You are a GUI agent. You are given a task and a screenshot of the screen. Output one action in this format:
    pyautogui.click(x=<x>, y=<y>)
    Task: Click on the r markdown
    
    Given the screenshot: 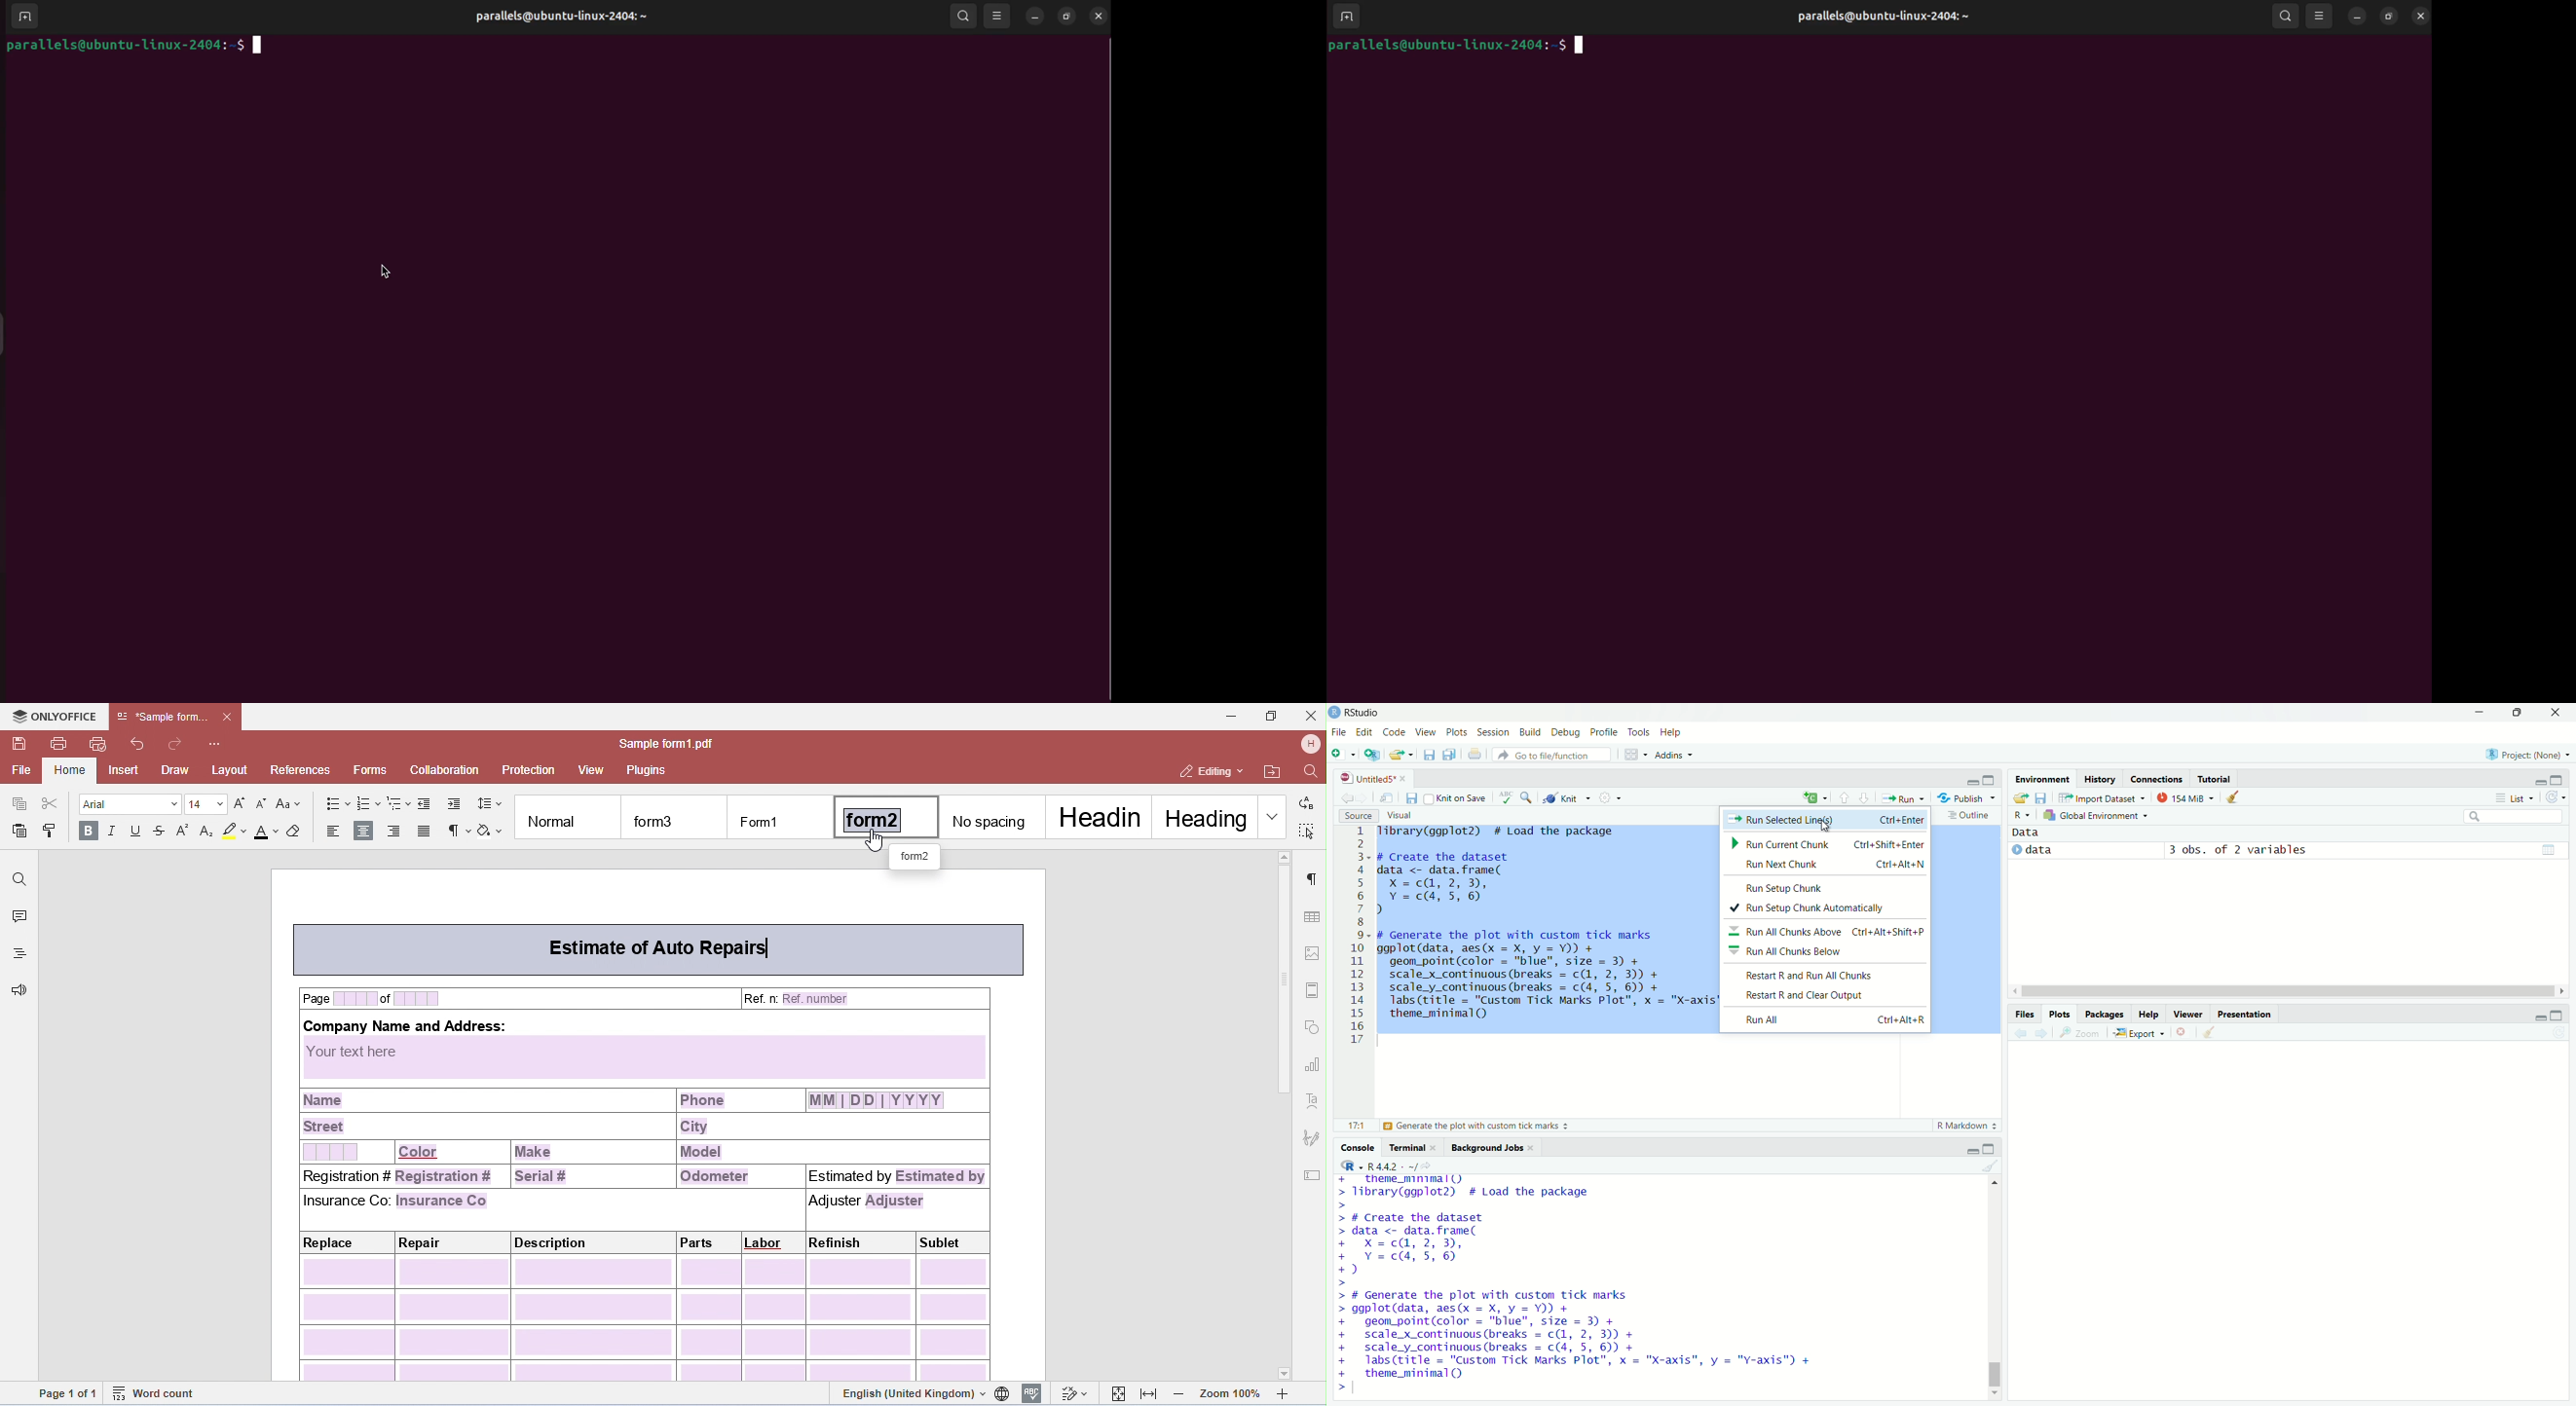 What is the action you would take?
    pyautogui.click(x=1963, y=1125)
    